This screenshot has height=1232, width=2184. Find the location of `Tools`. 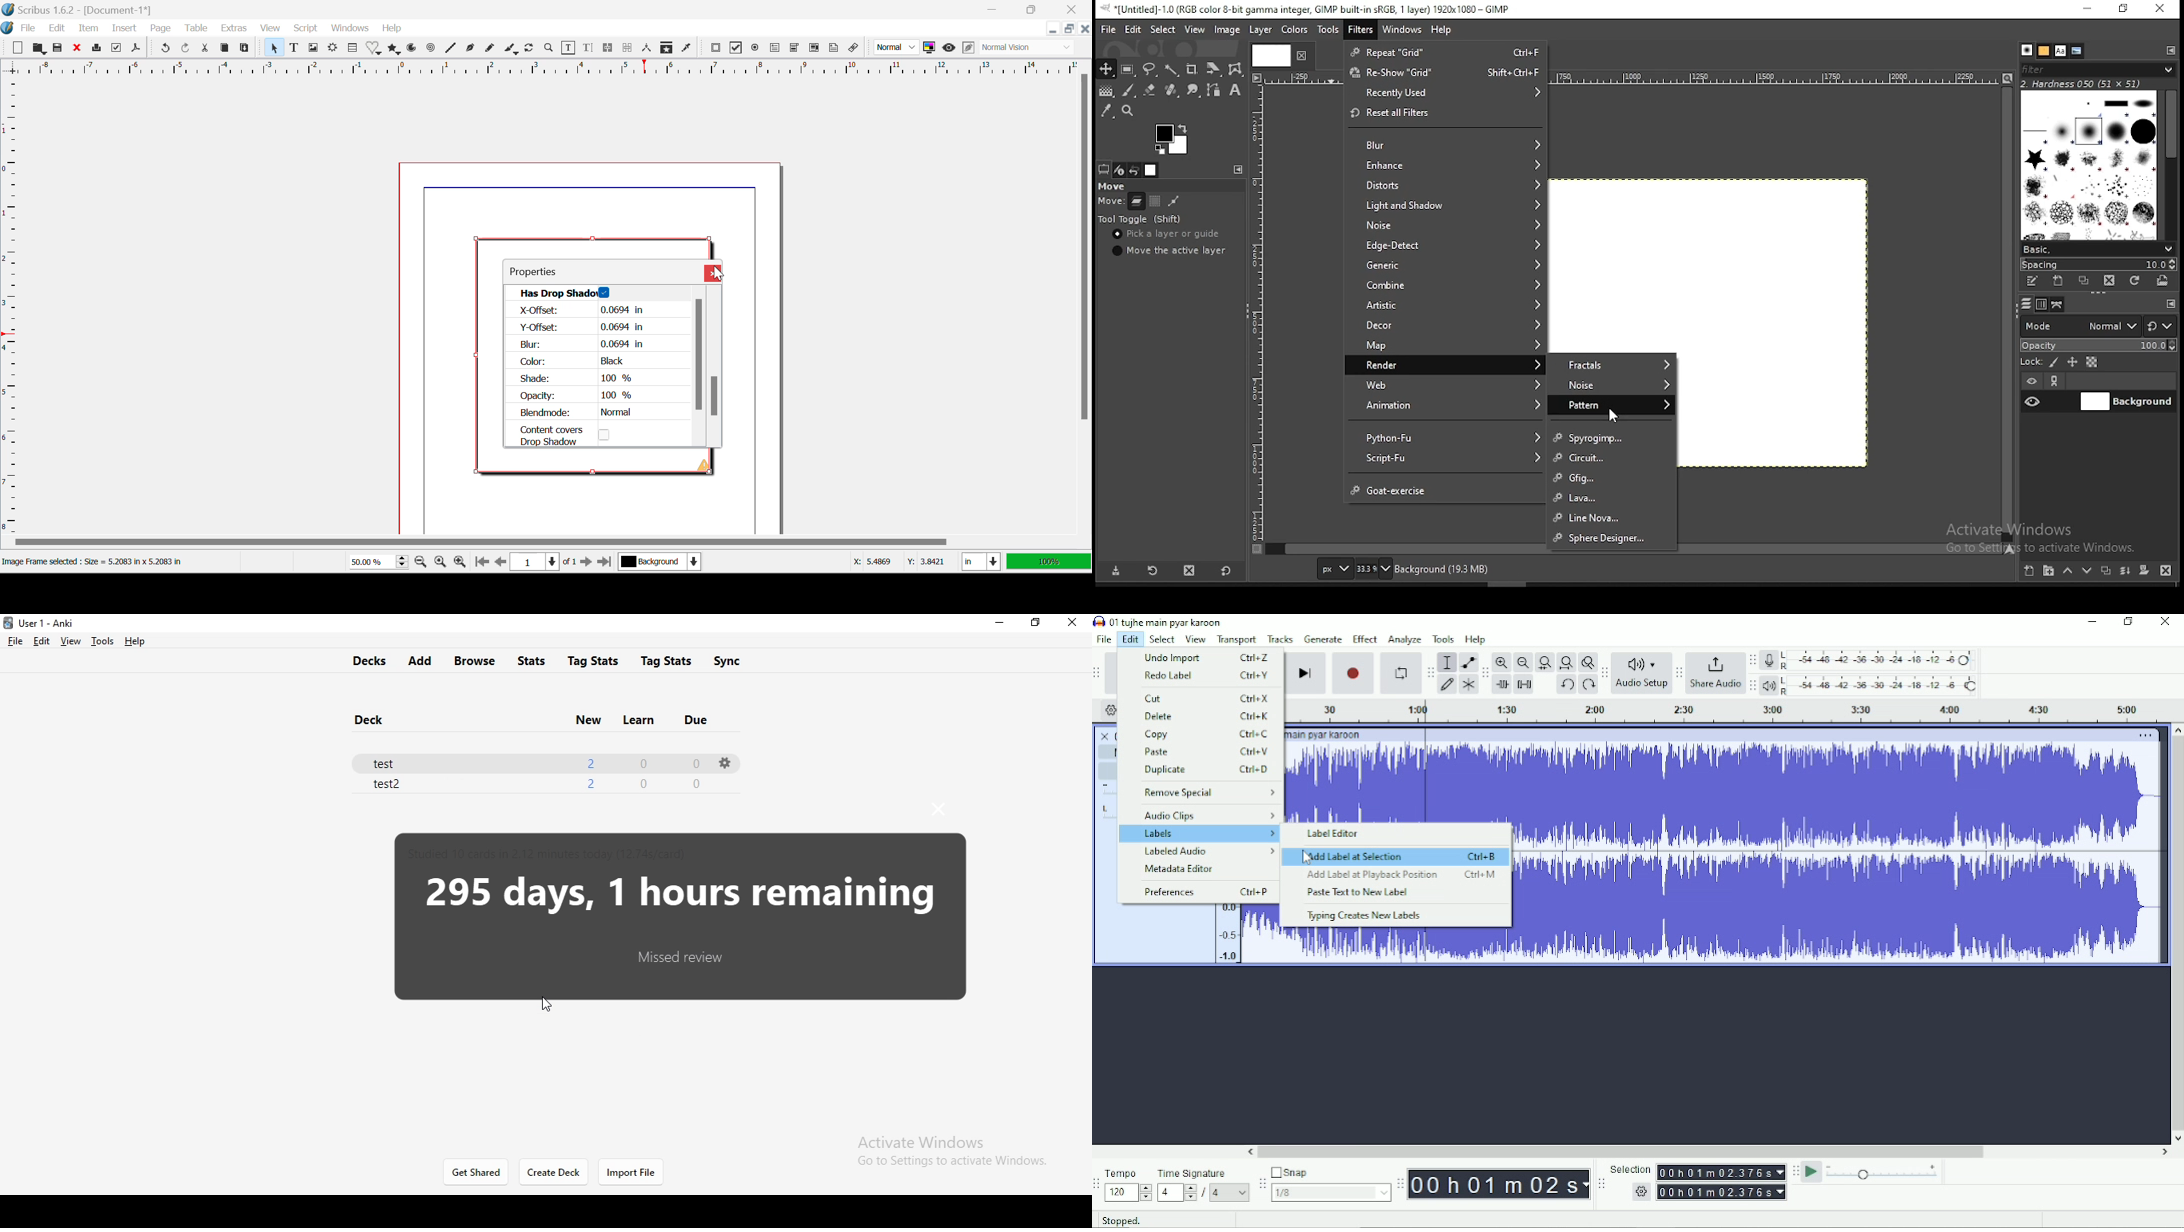

Tools is located at coordinates (1443, 639).